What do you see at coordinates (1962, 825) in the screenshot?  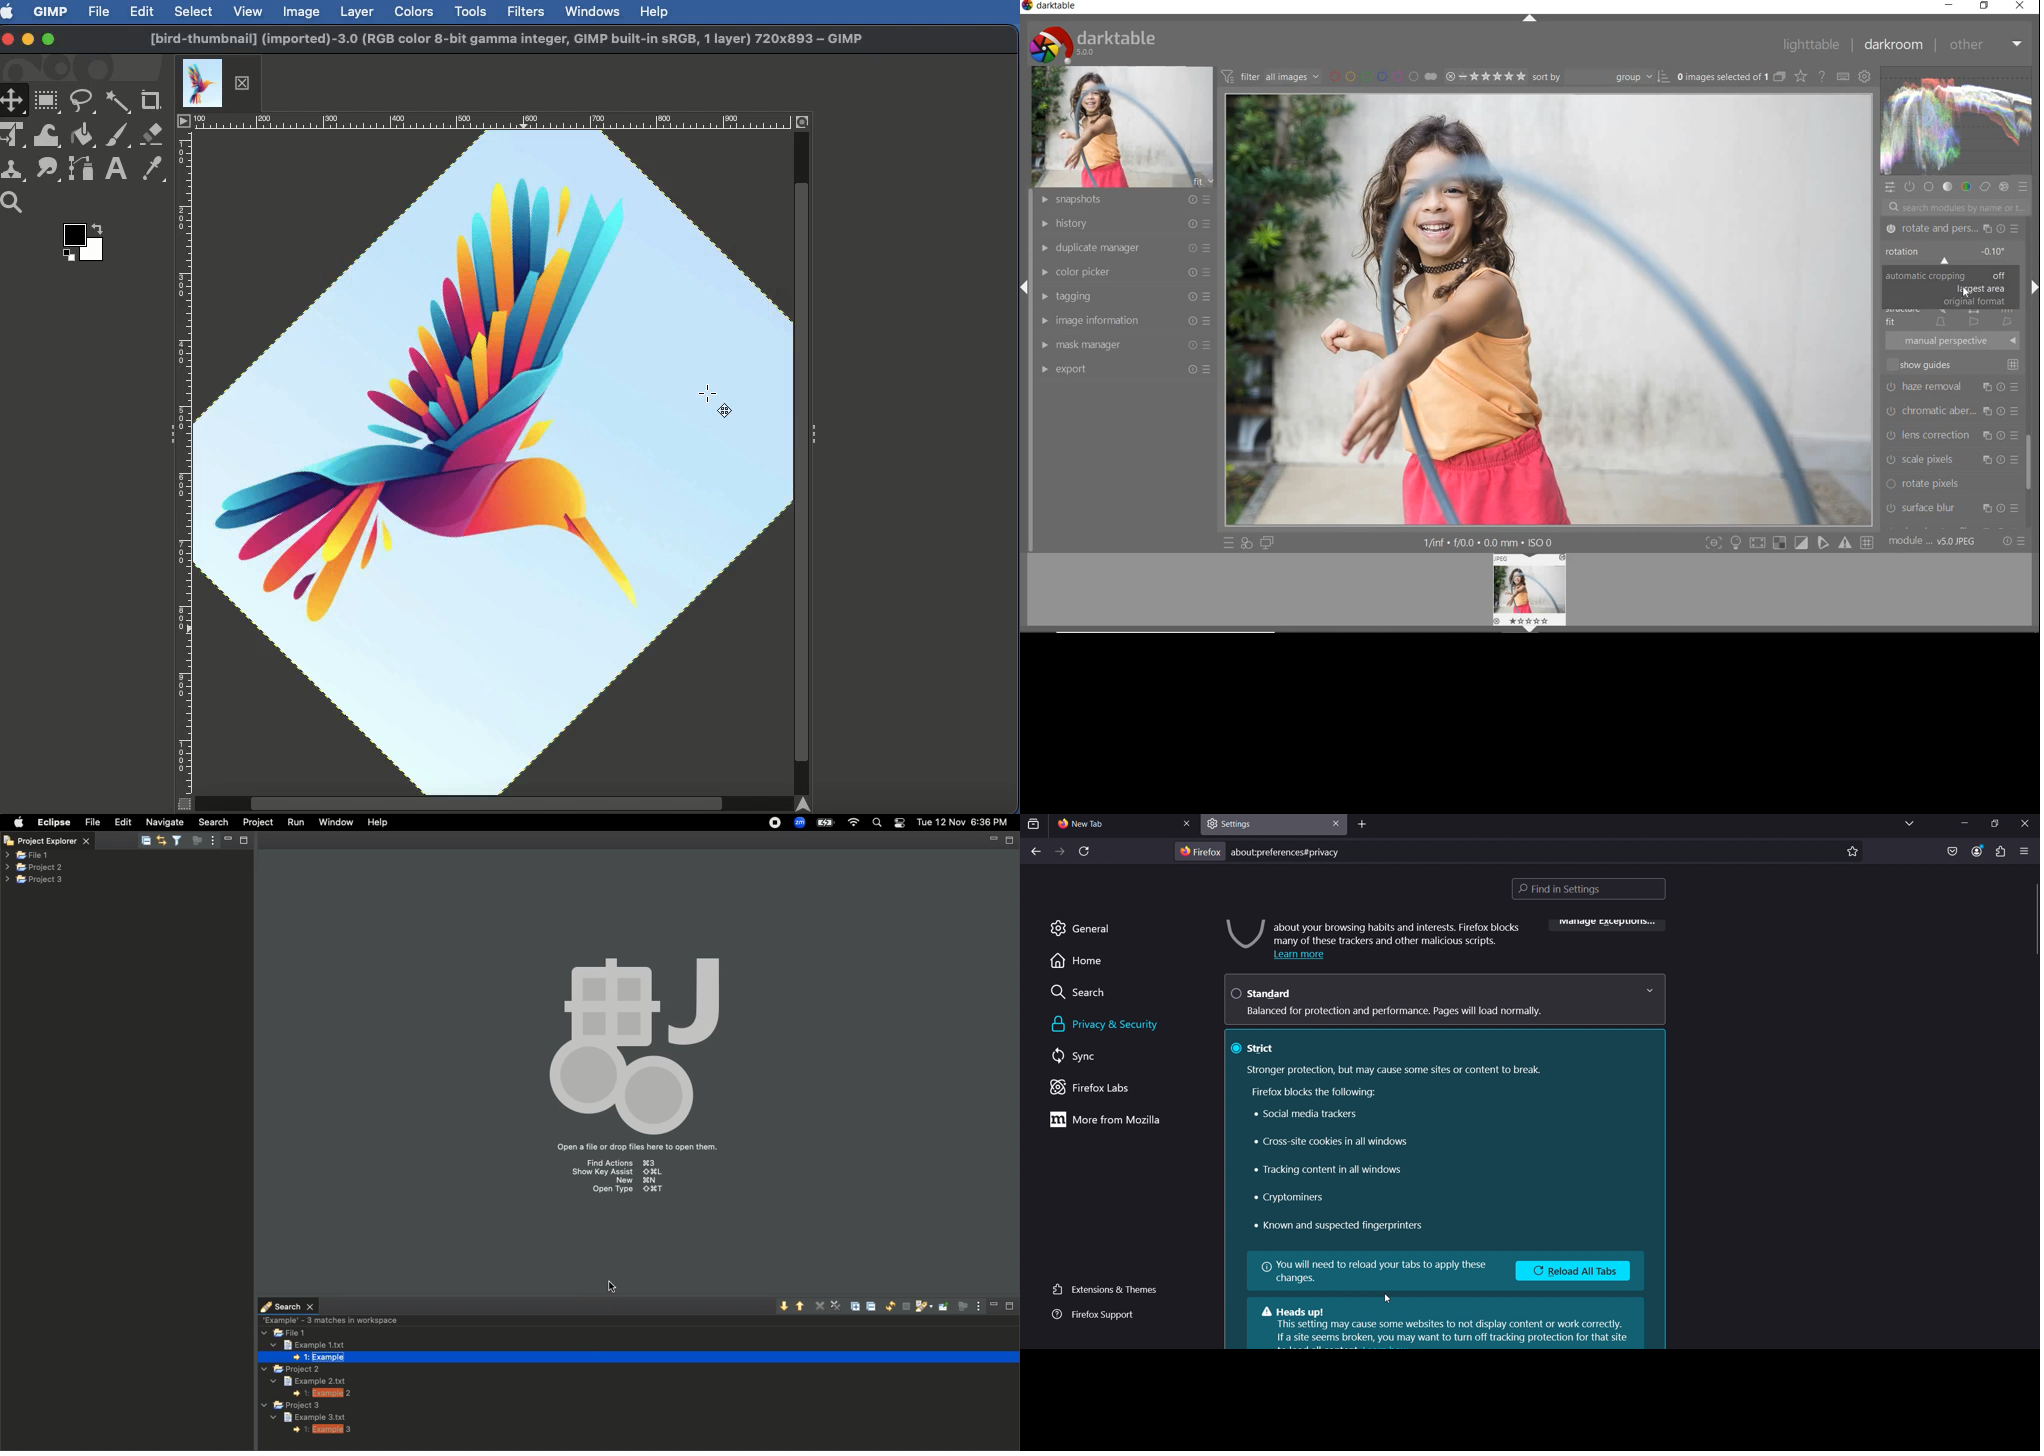 I see `minimize` at bounding box center [1962, 825].